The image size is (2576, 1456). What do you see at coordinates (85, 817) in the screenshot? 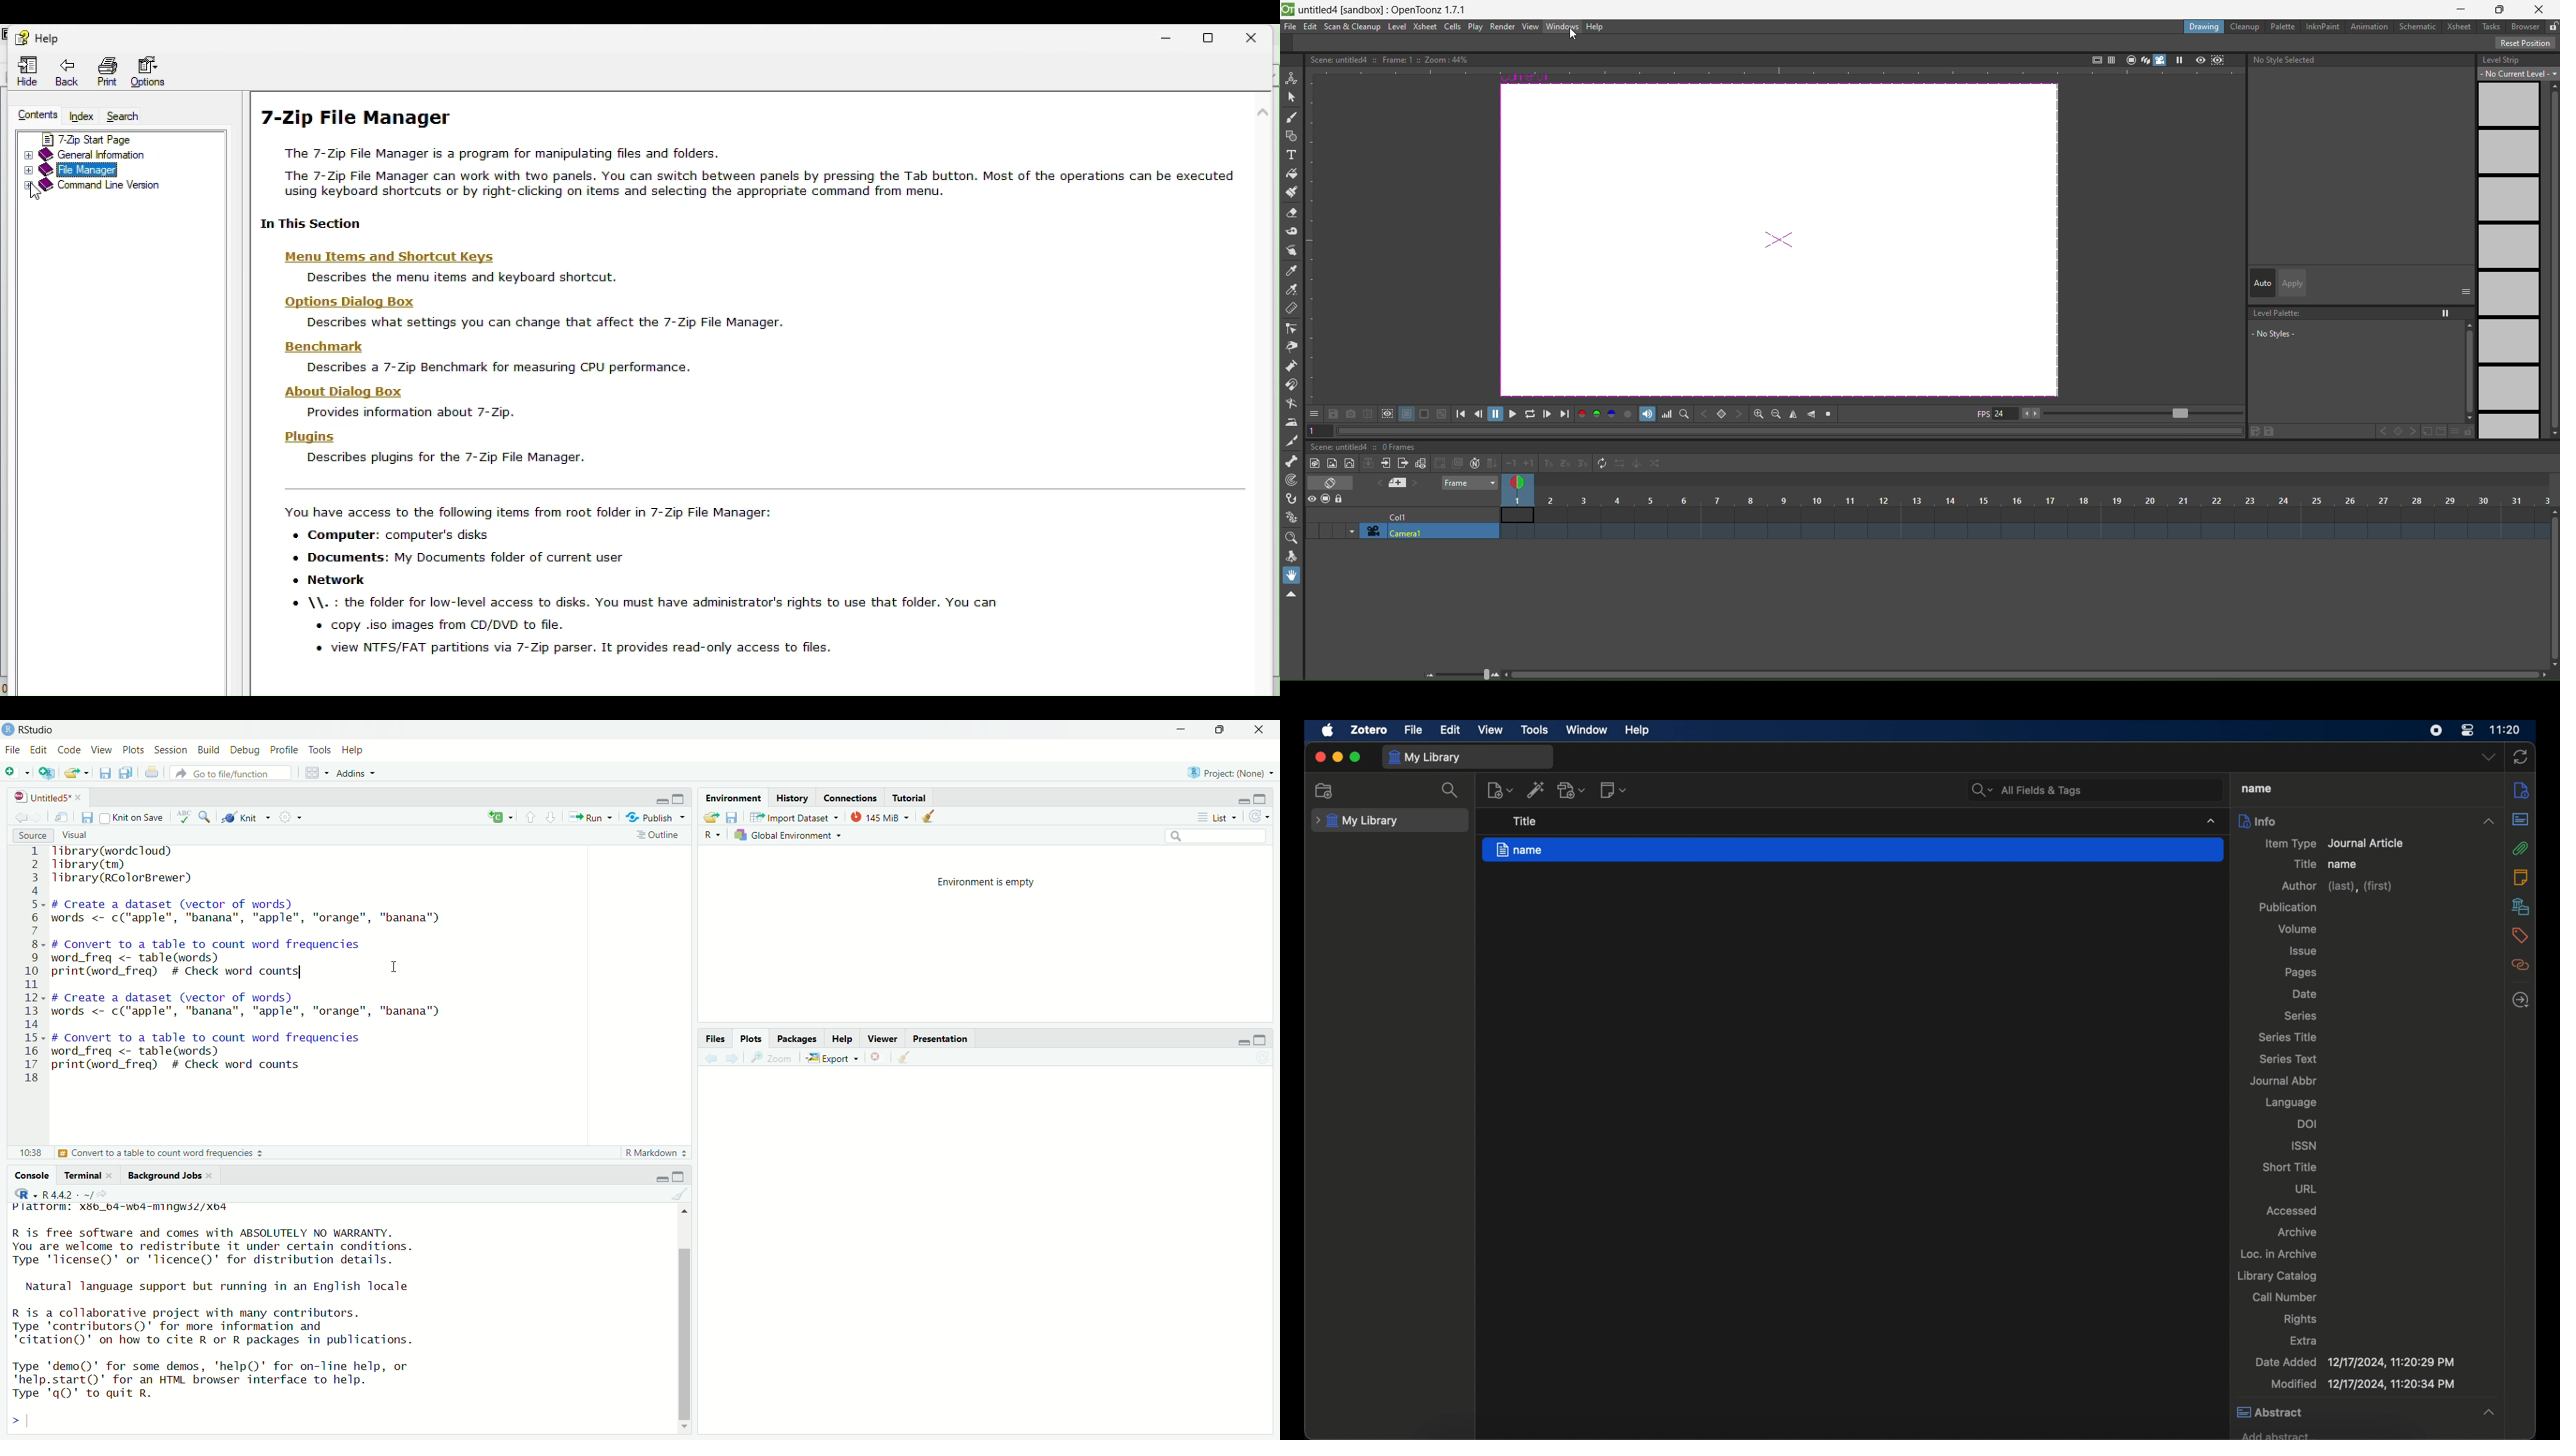
I see `Save` at bounding box center [85, 817].